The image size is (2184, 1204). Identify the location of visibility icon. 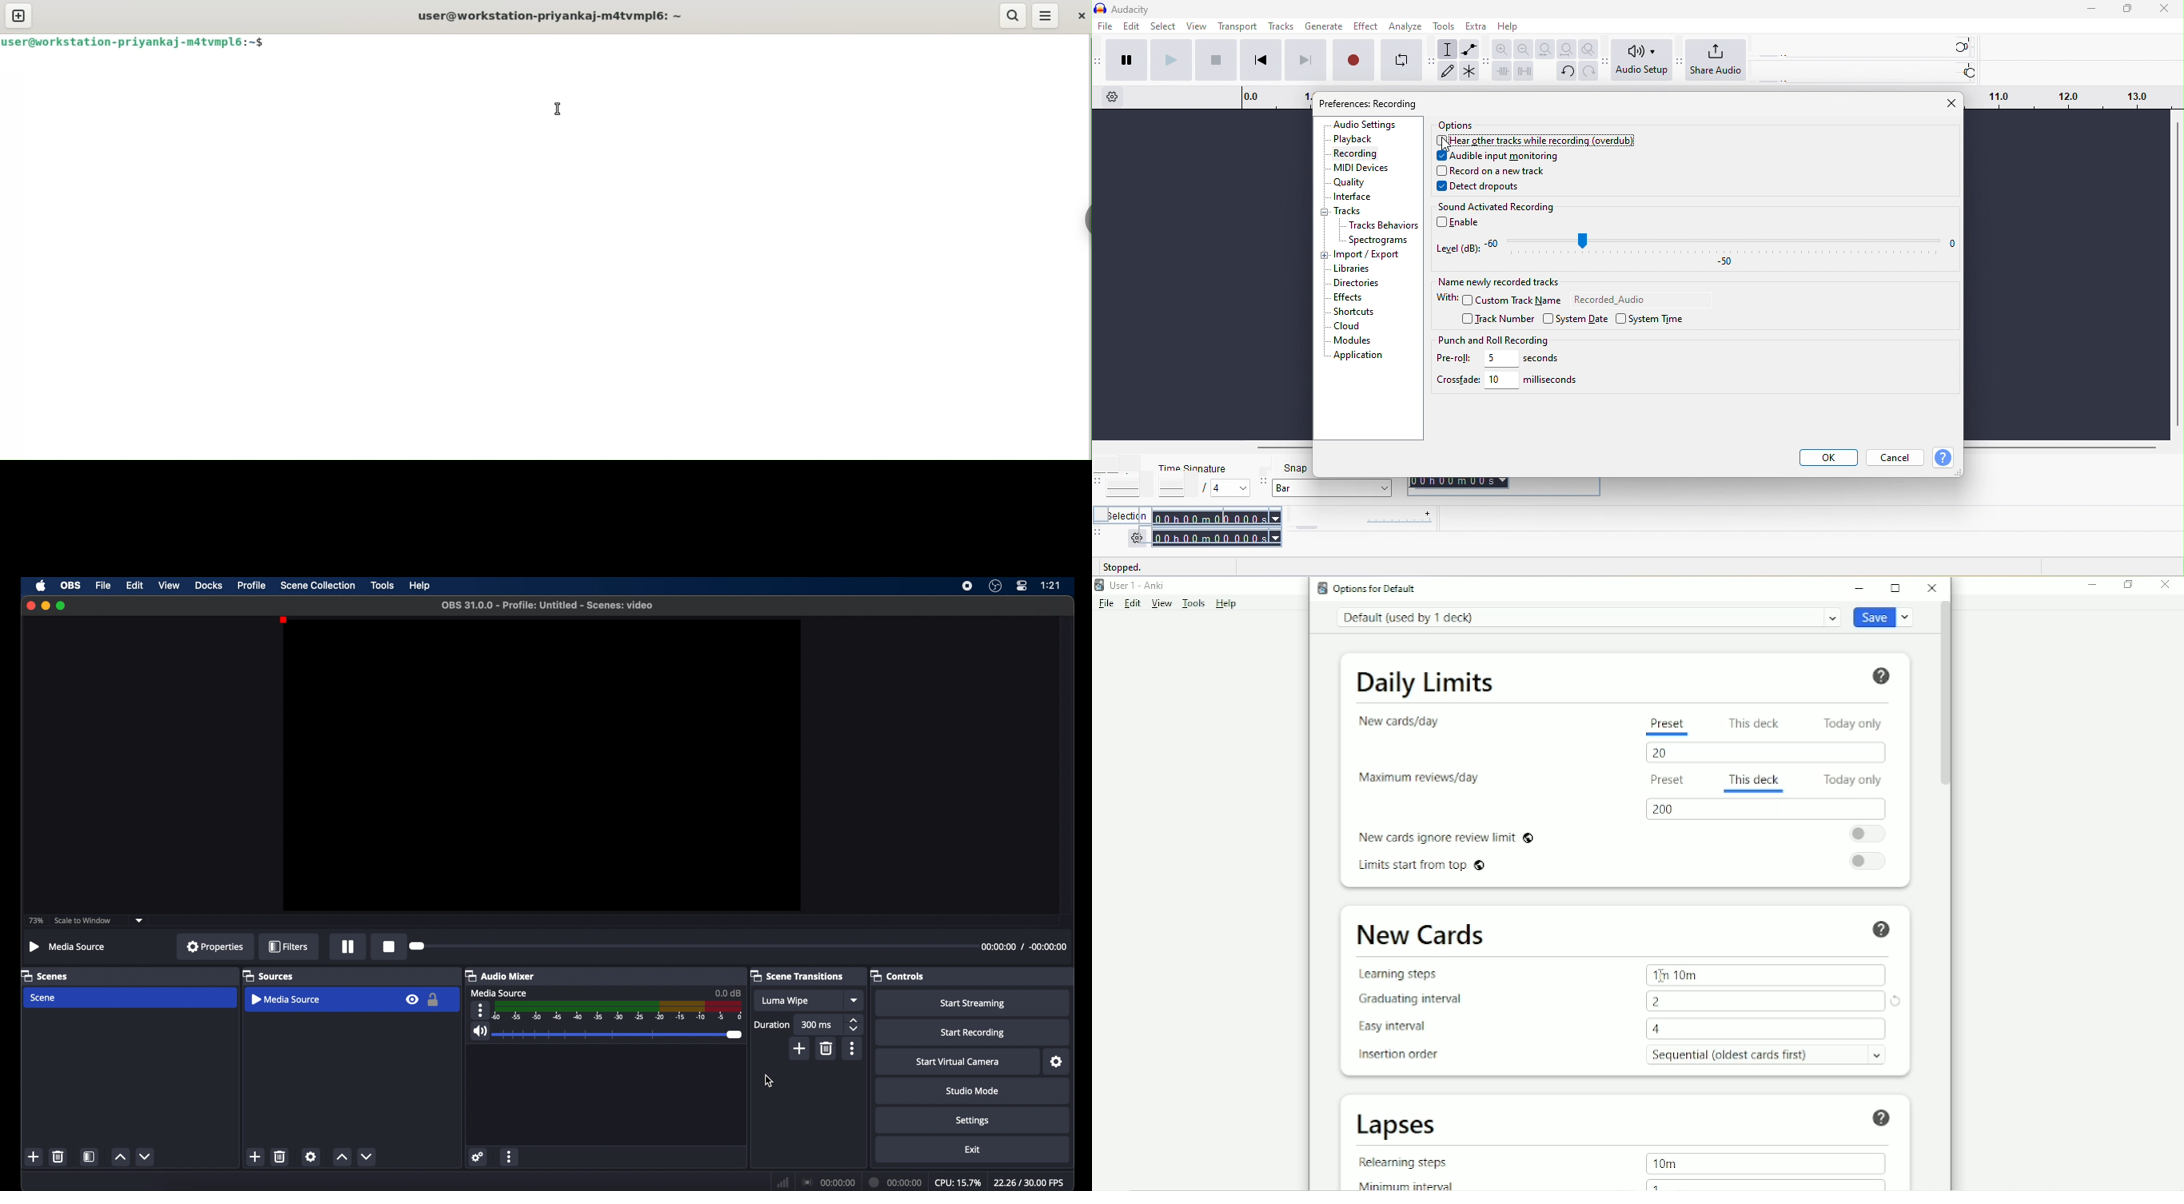
(412, 1000).